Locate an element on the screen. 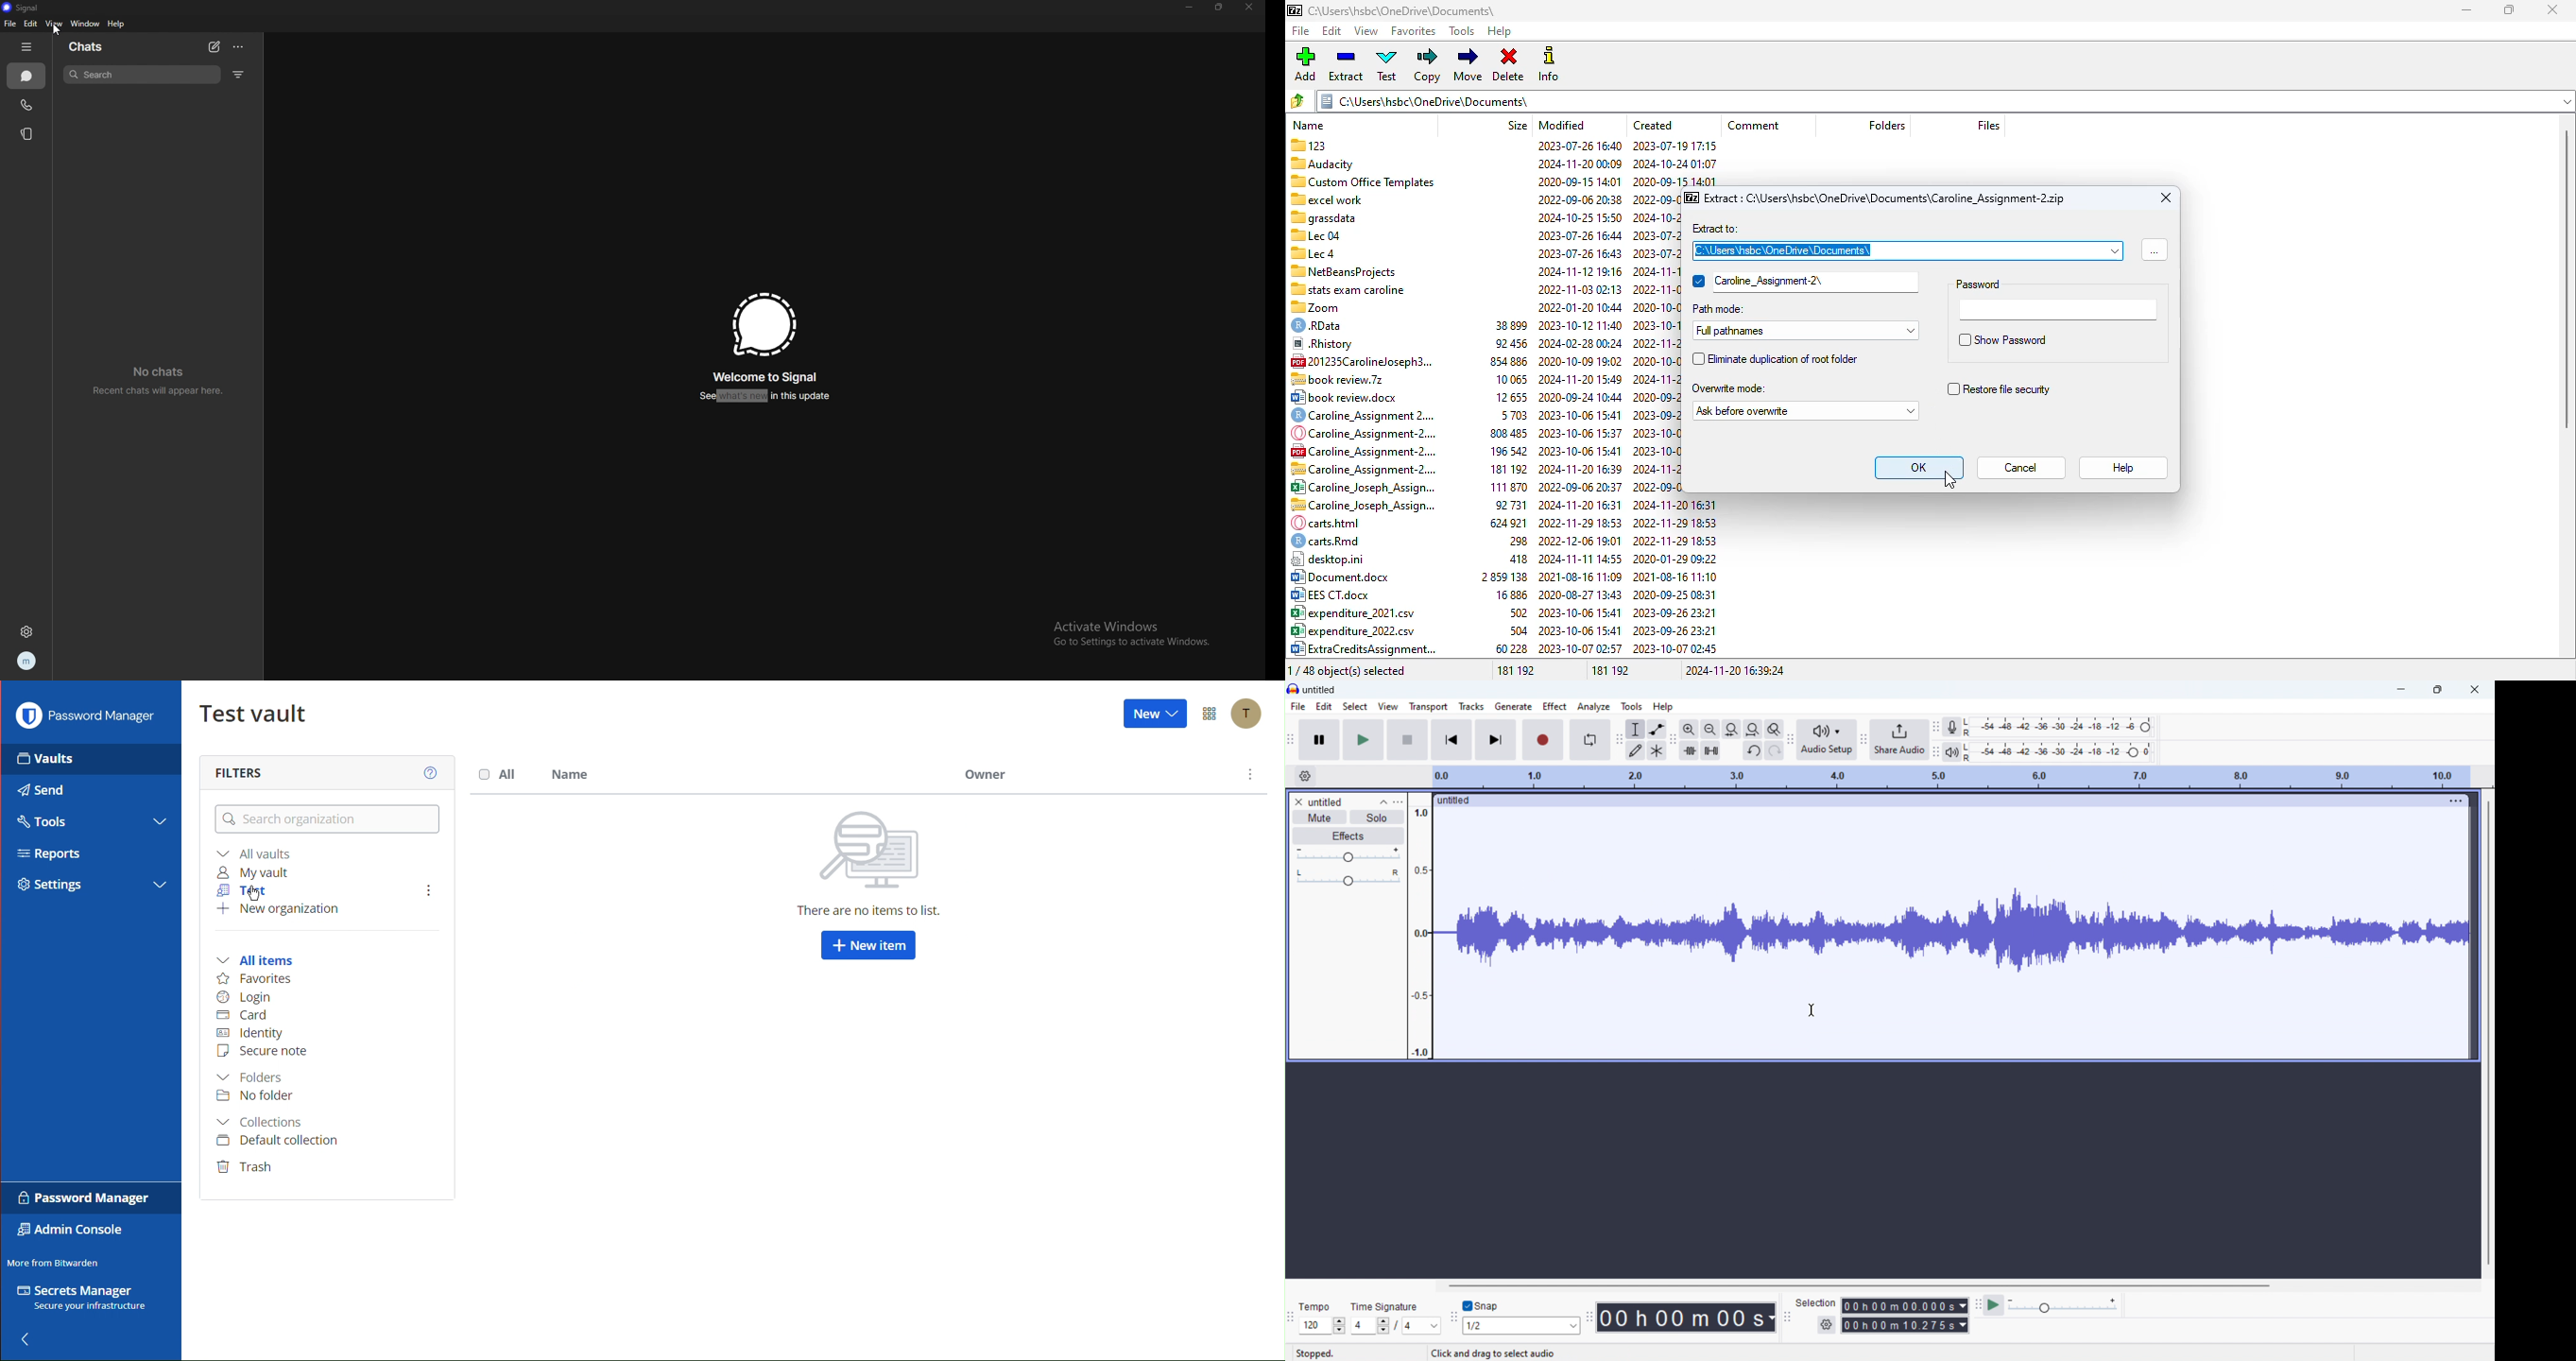  envelop tool is located at coordinates (1657, 728).